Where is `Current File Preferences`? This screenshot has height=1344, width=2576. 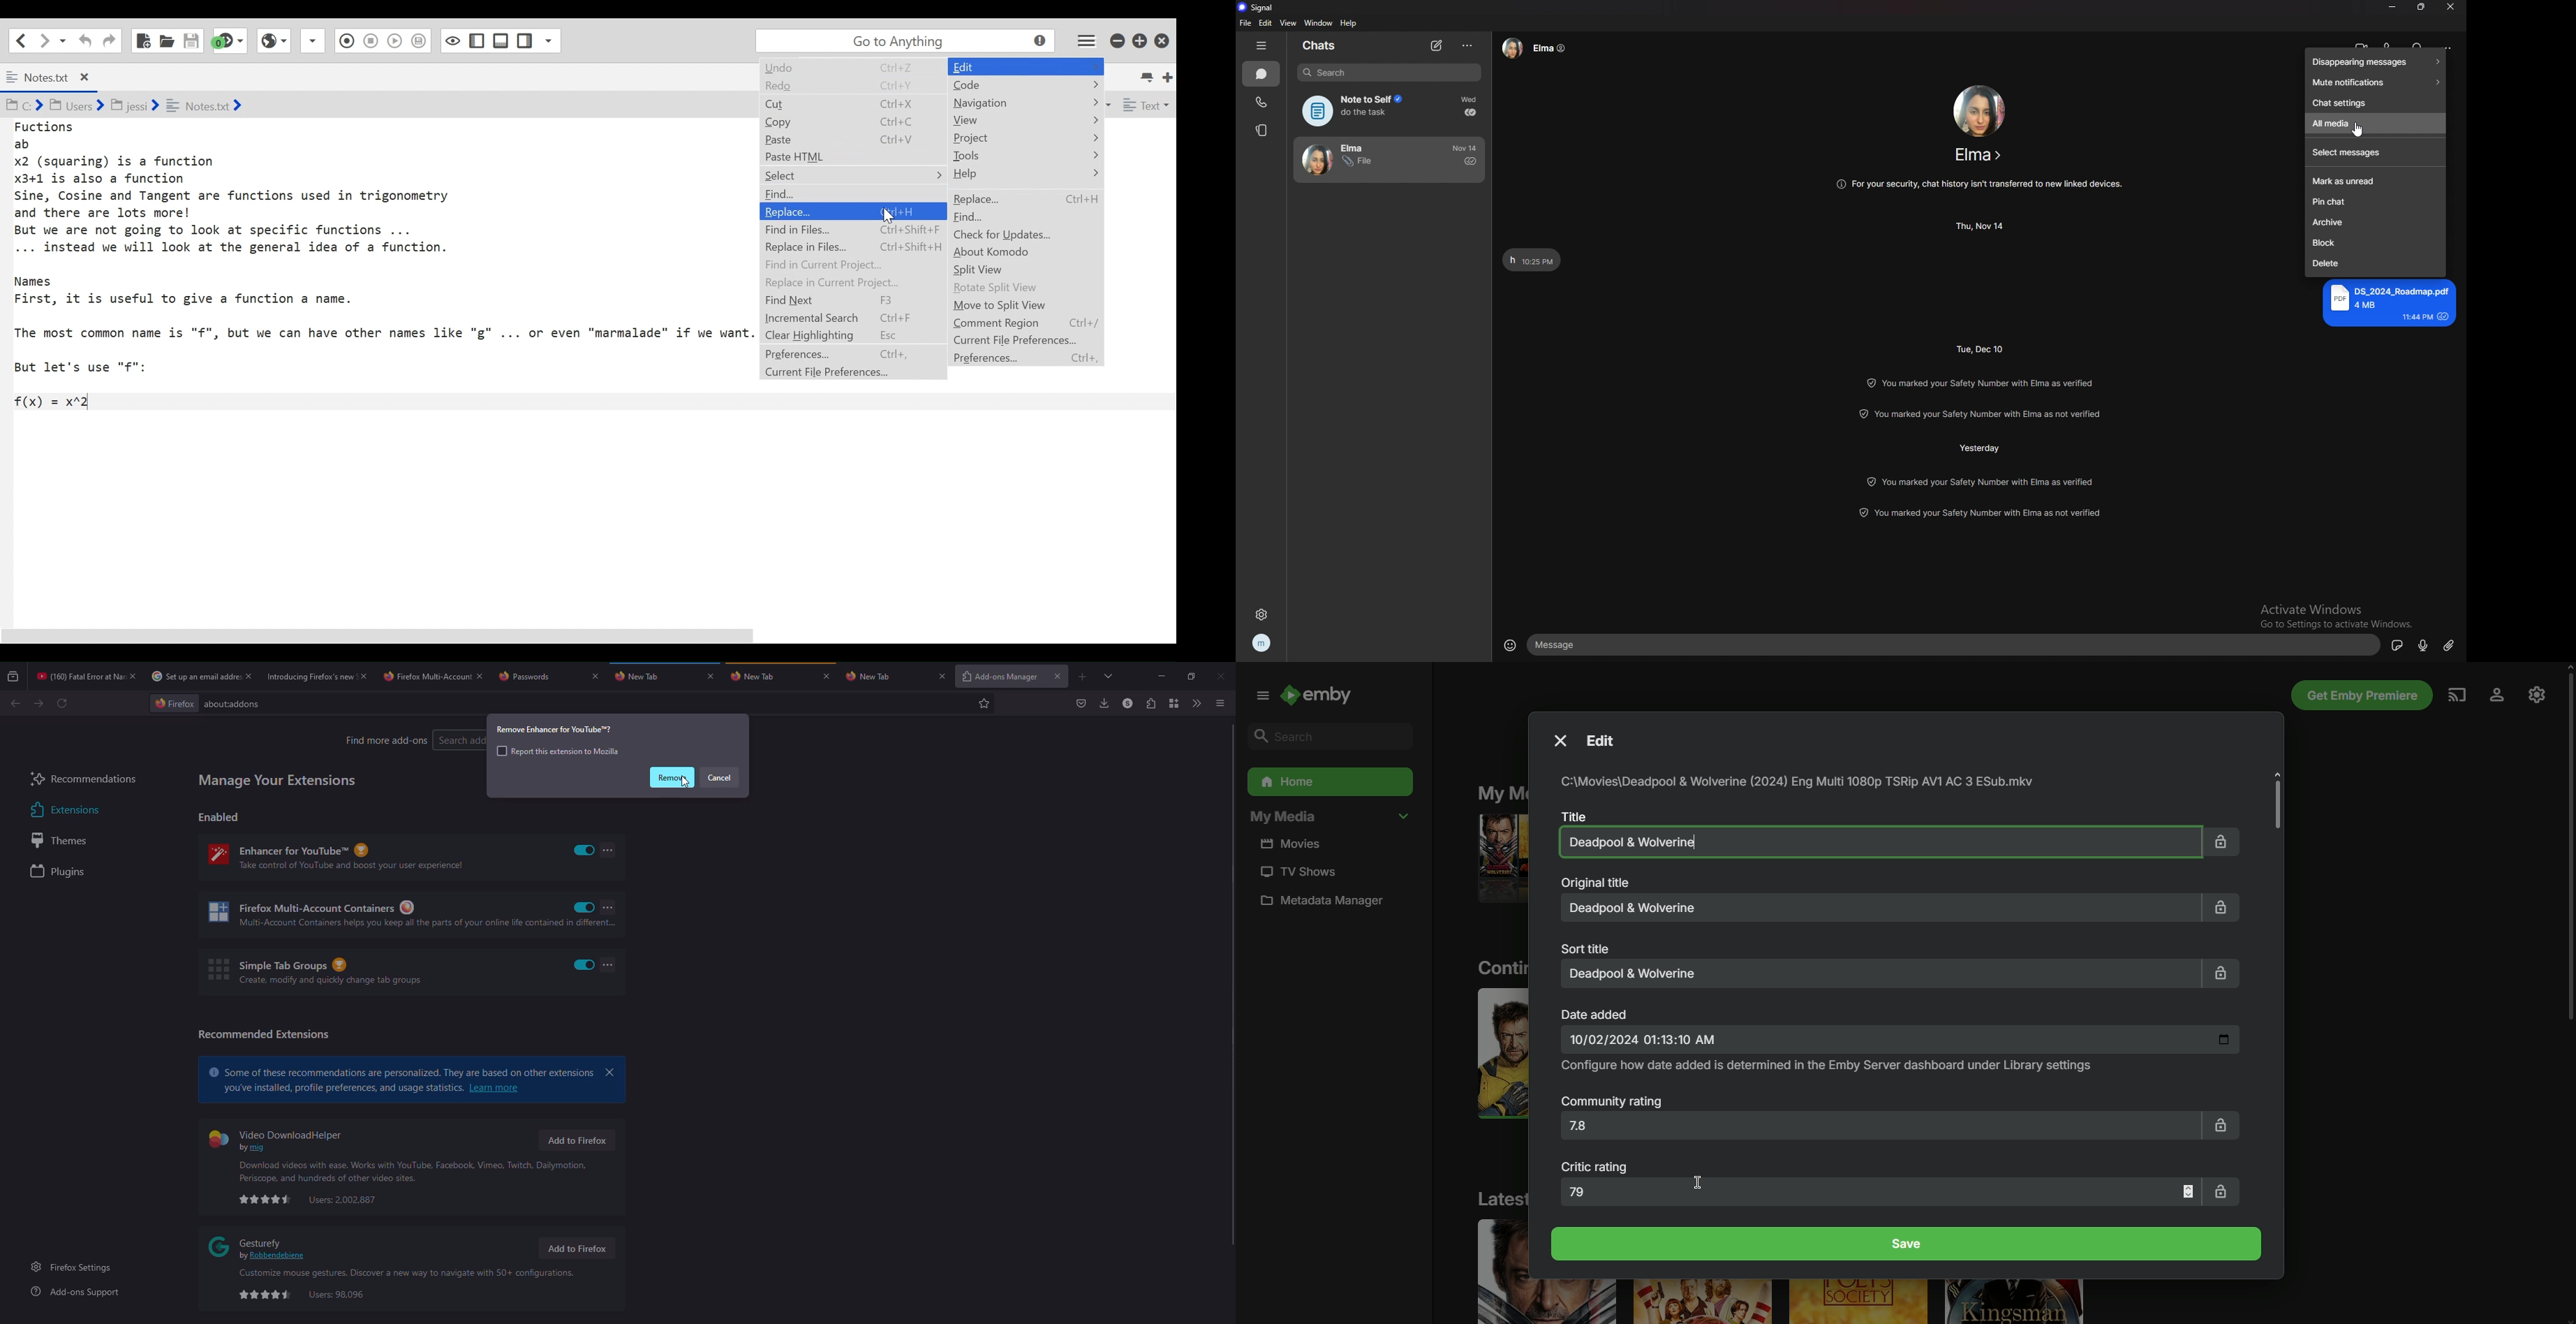
Current File Preferences is located at coordinates (841, 373).